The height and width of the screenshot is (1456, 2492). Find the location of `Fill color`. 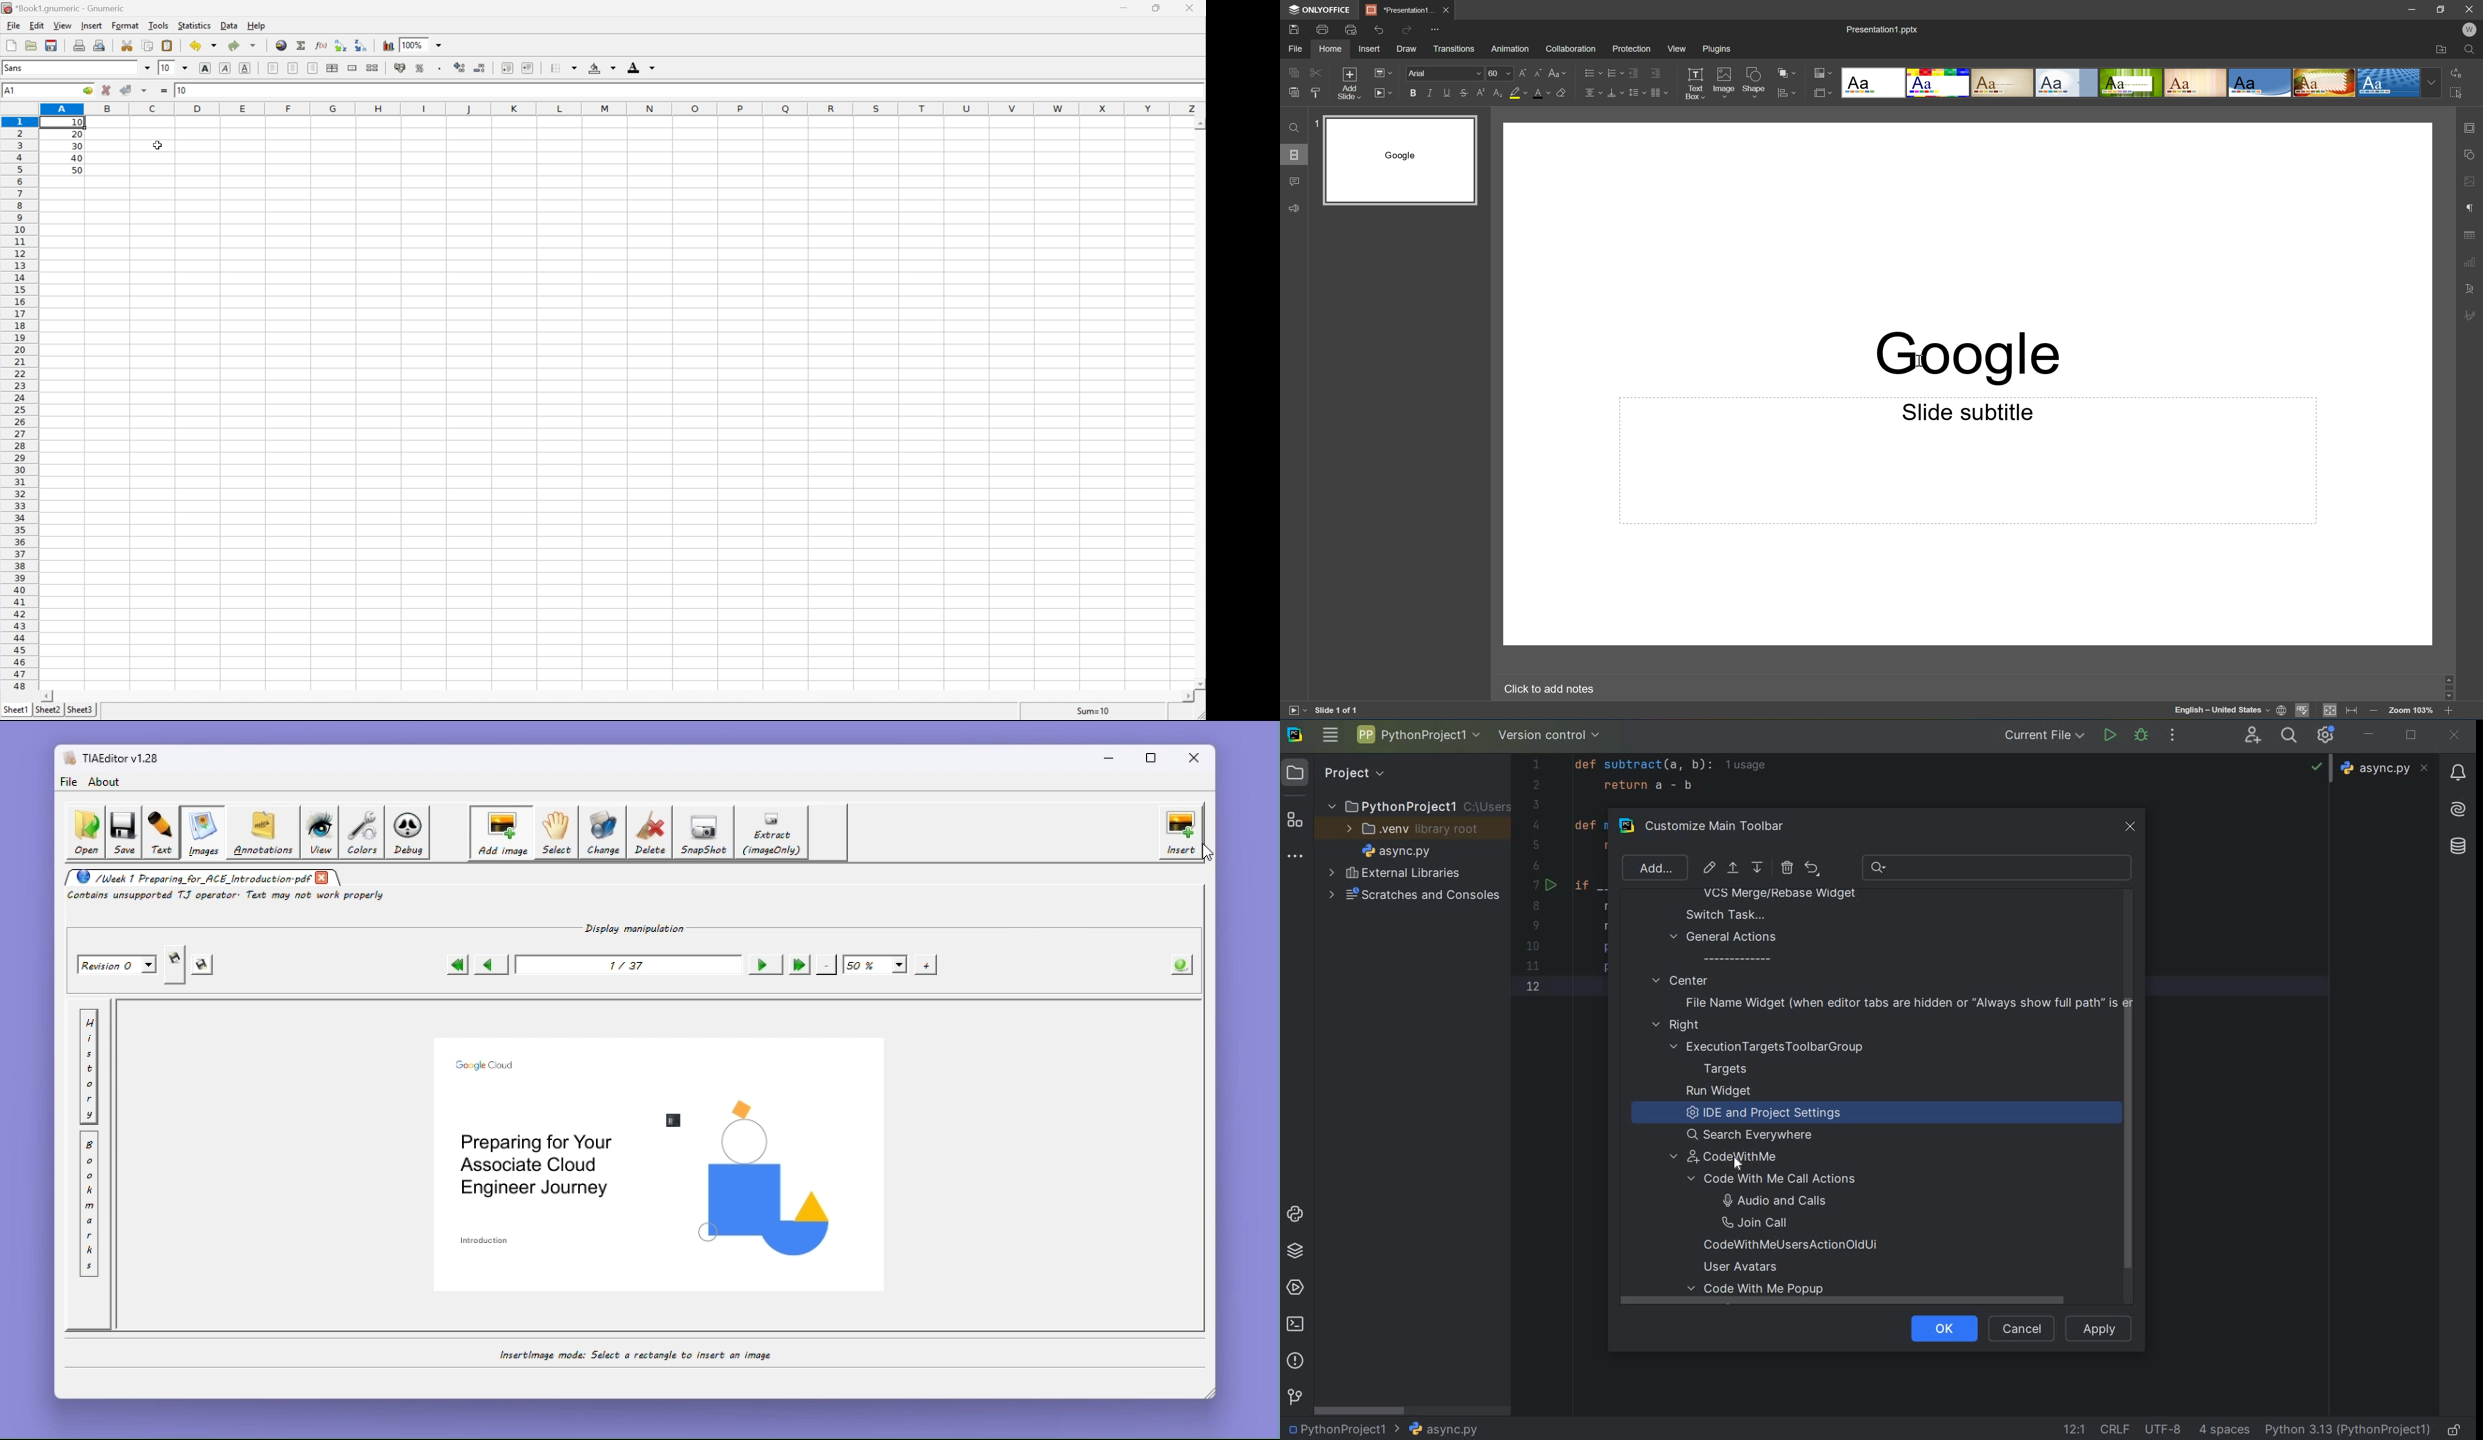

Fill color is located at coordinates (593, 68).